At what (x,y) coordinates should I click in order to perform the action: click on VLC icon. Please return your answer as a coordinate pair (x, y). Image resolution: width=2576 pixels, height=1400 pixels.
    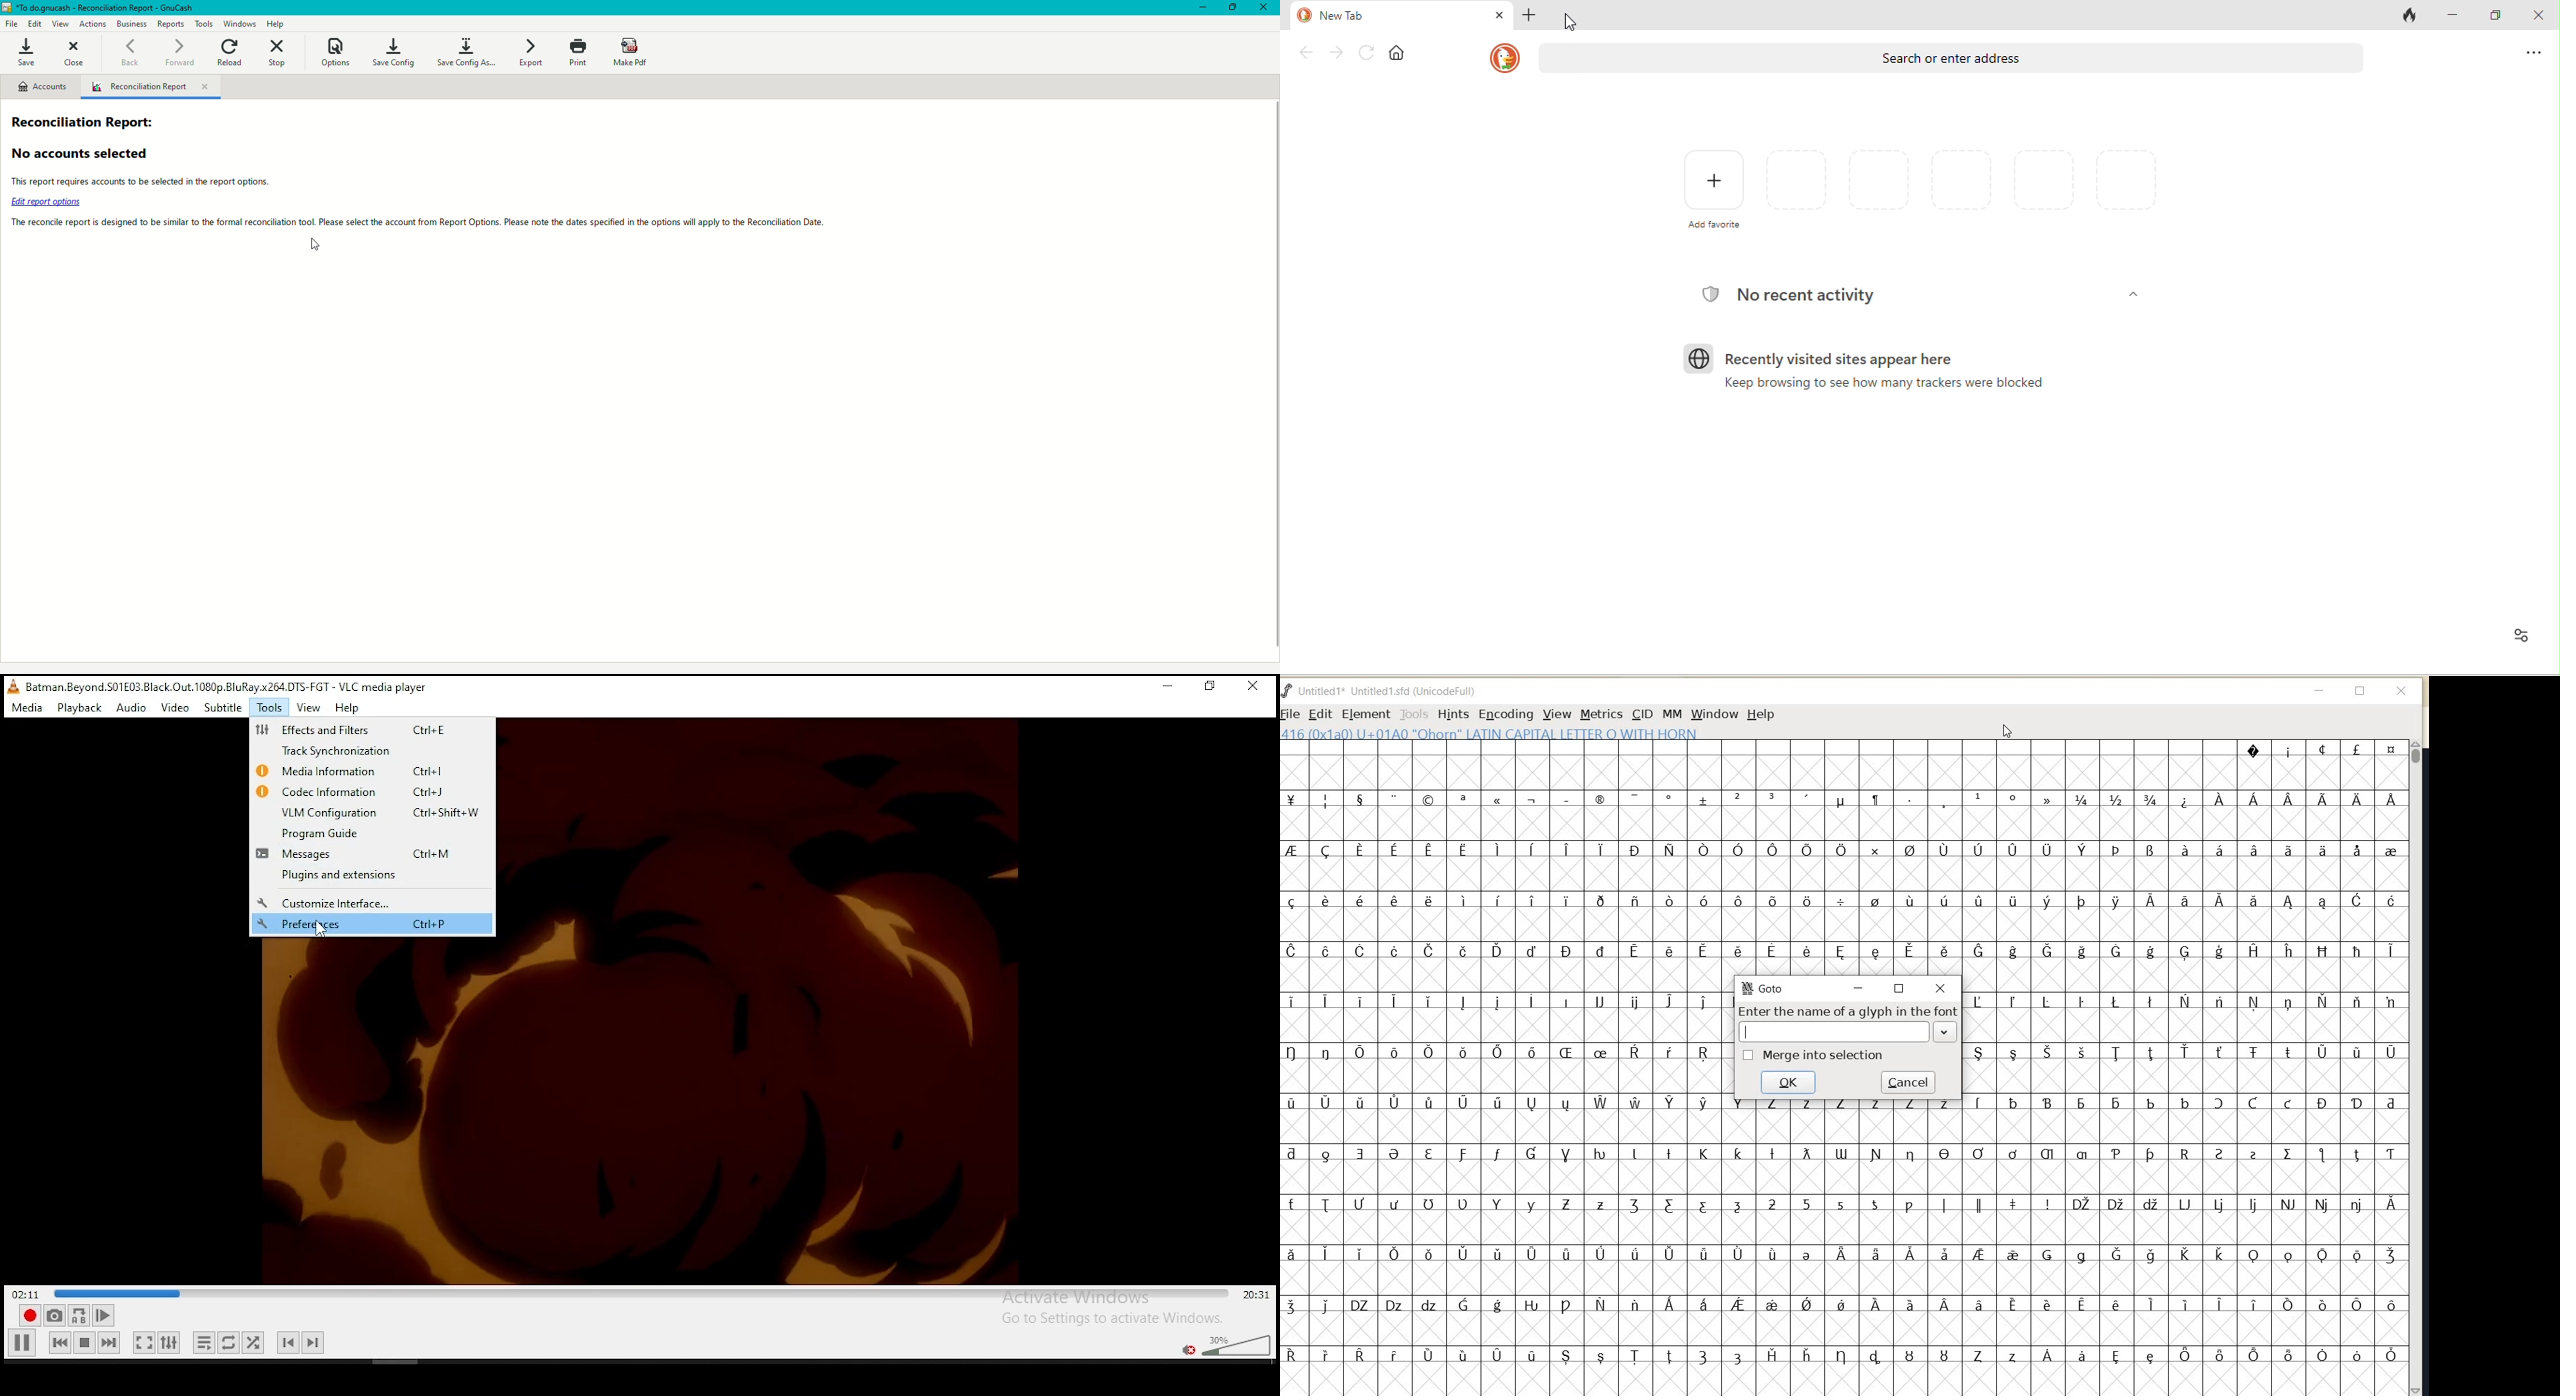
    Looking at the image, I should click on (12, 686).